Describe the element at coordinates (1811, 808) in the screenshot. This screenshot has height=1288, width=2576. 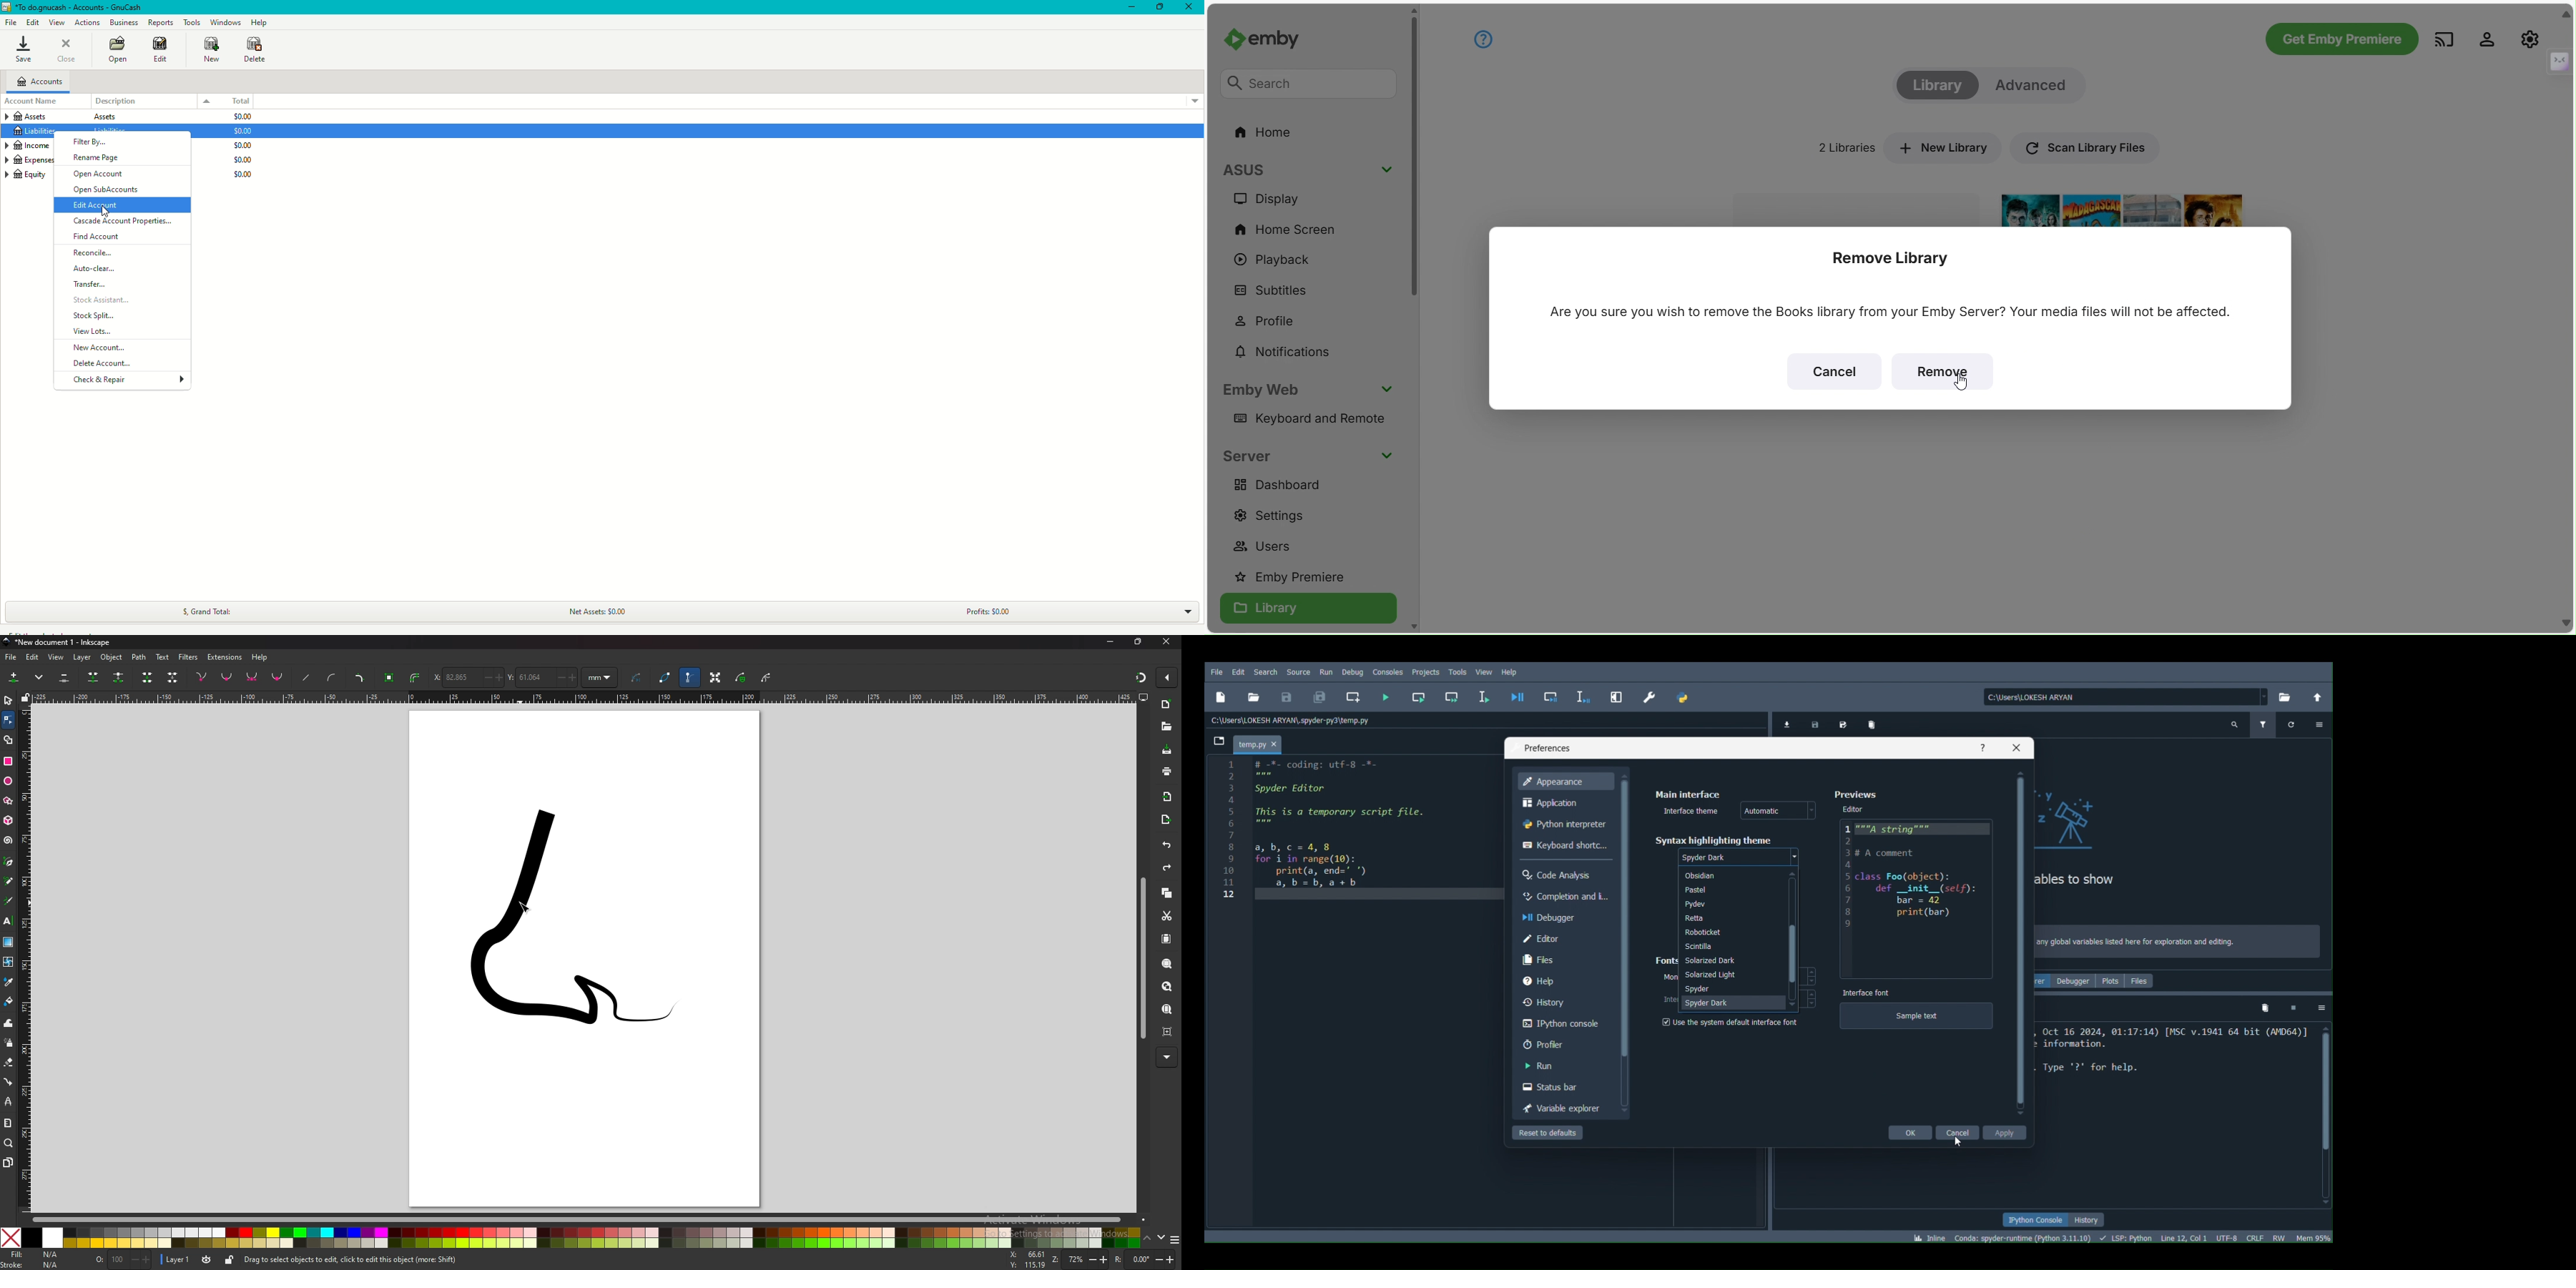
I see `dropdown` at that location.